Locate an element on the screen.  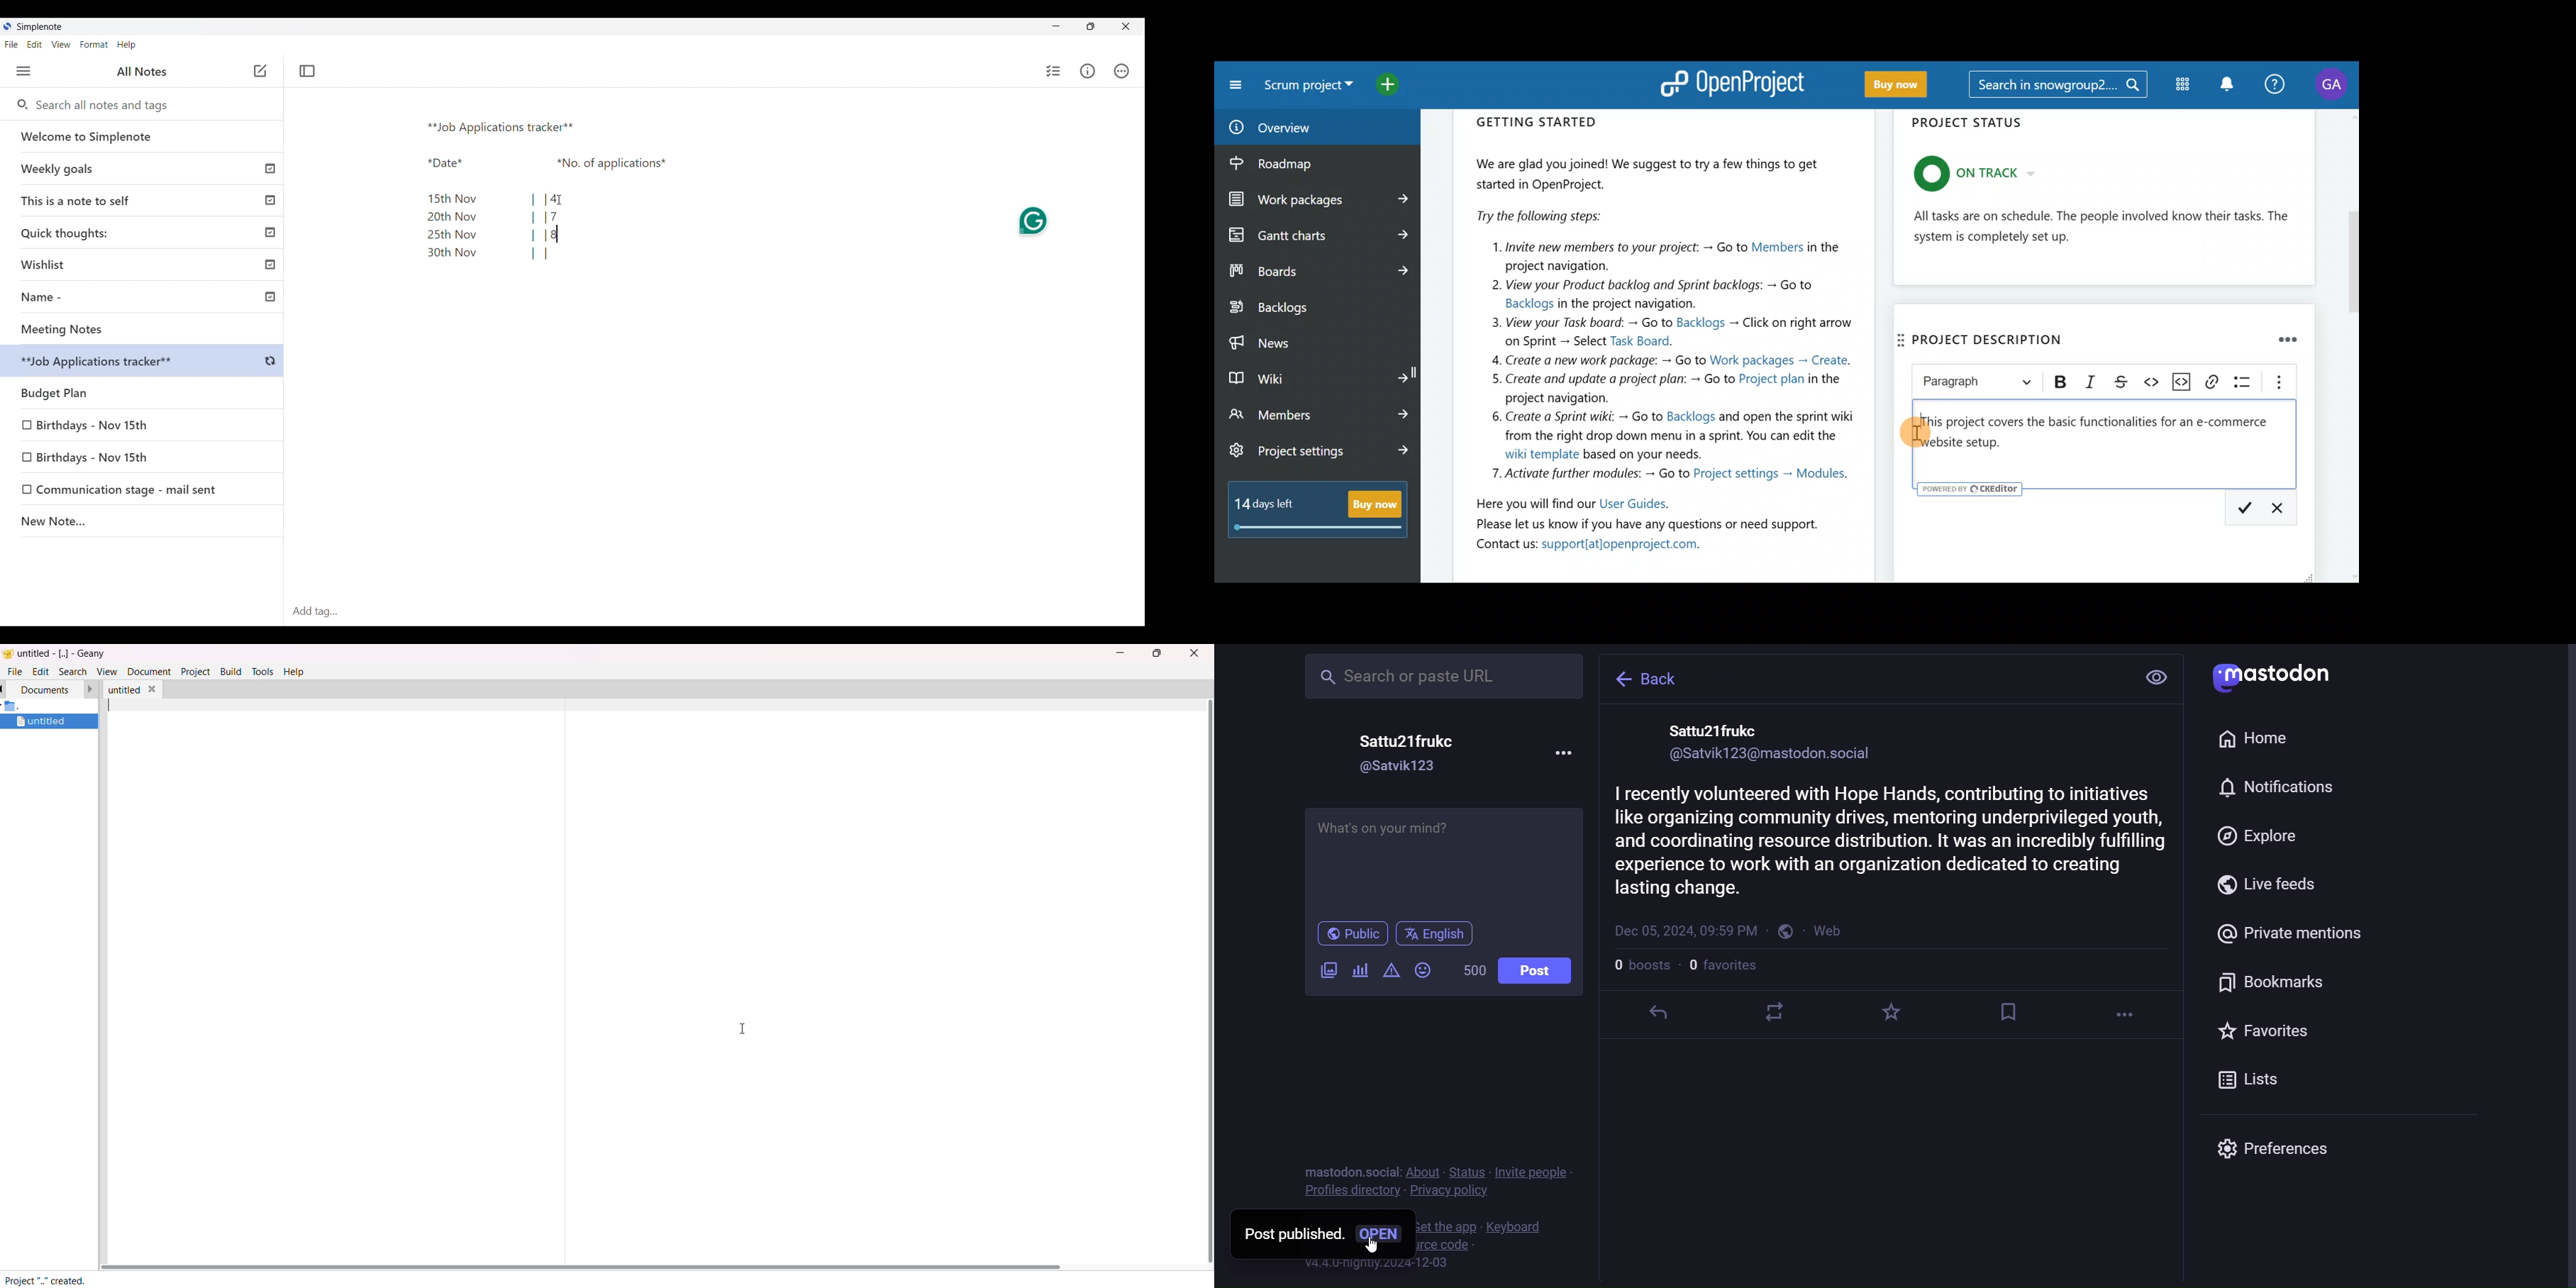
File is located at coordinates (11, 44).